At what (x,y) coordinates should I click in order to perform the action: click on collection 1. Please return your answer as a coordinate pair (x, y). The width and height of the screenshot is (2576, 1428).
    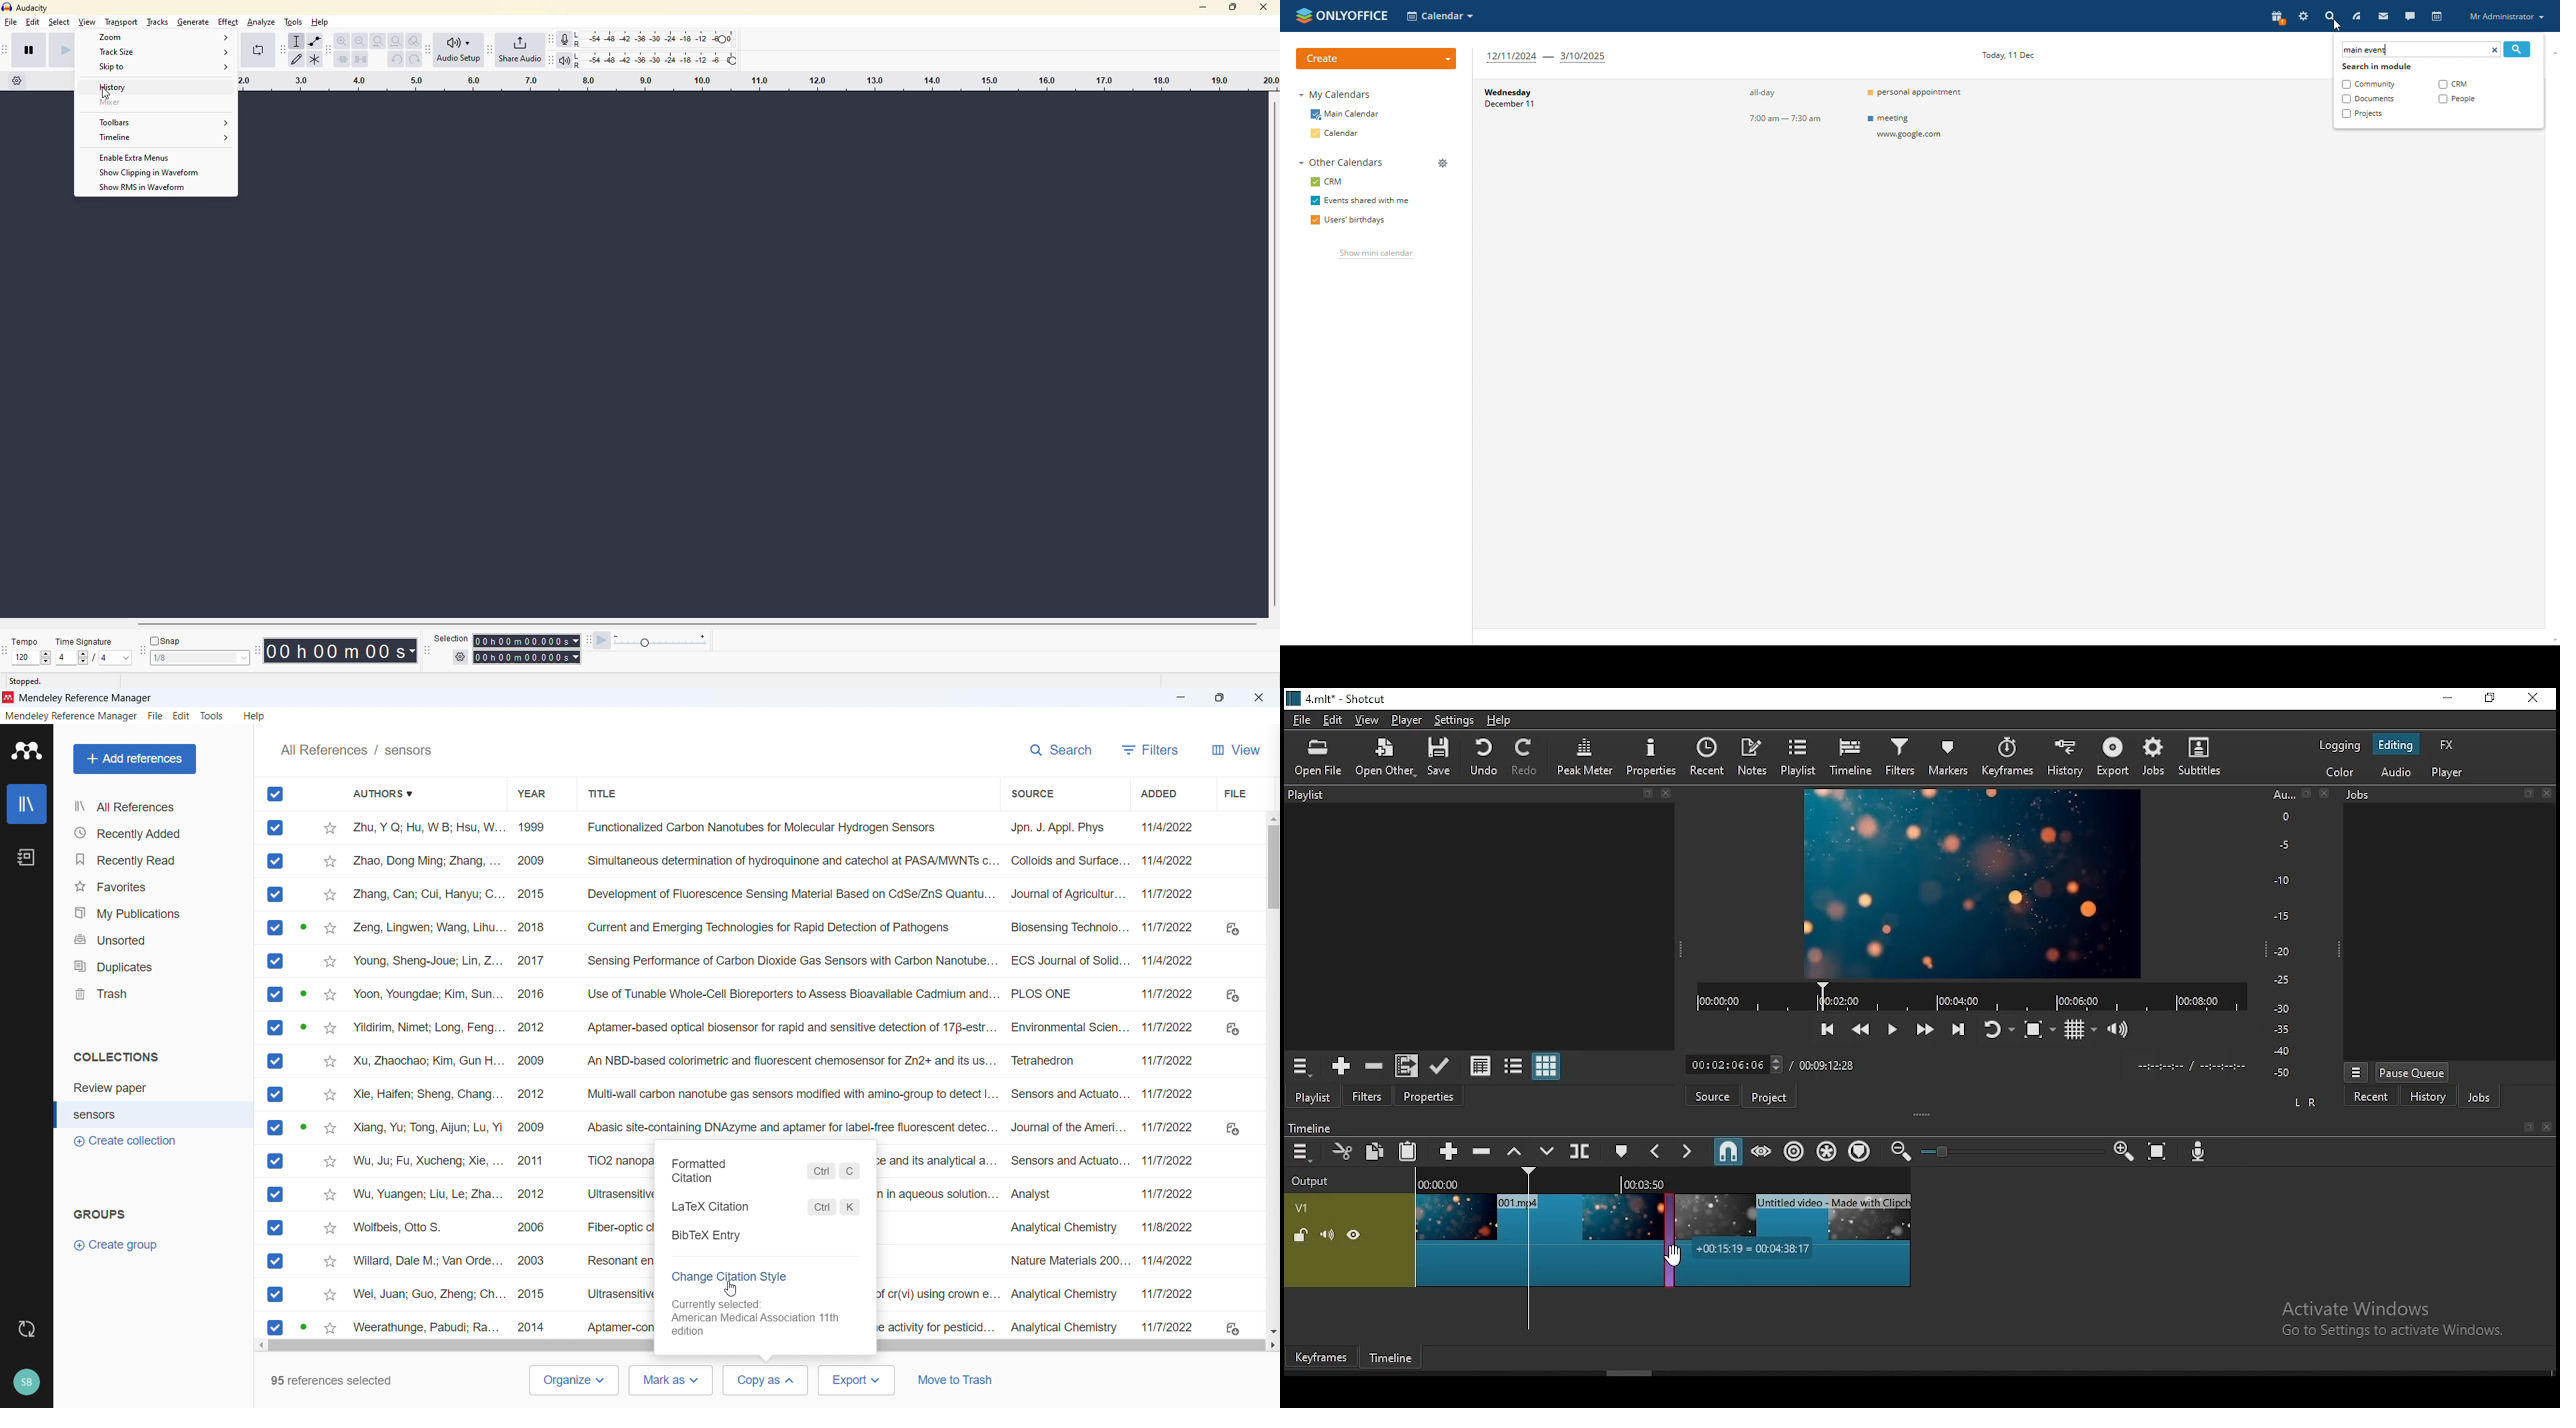
    Looking at the image, I should click on (153, 1087).